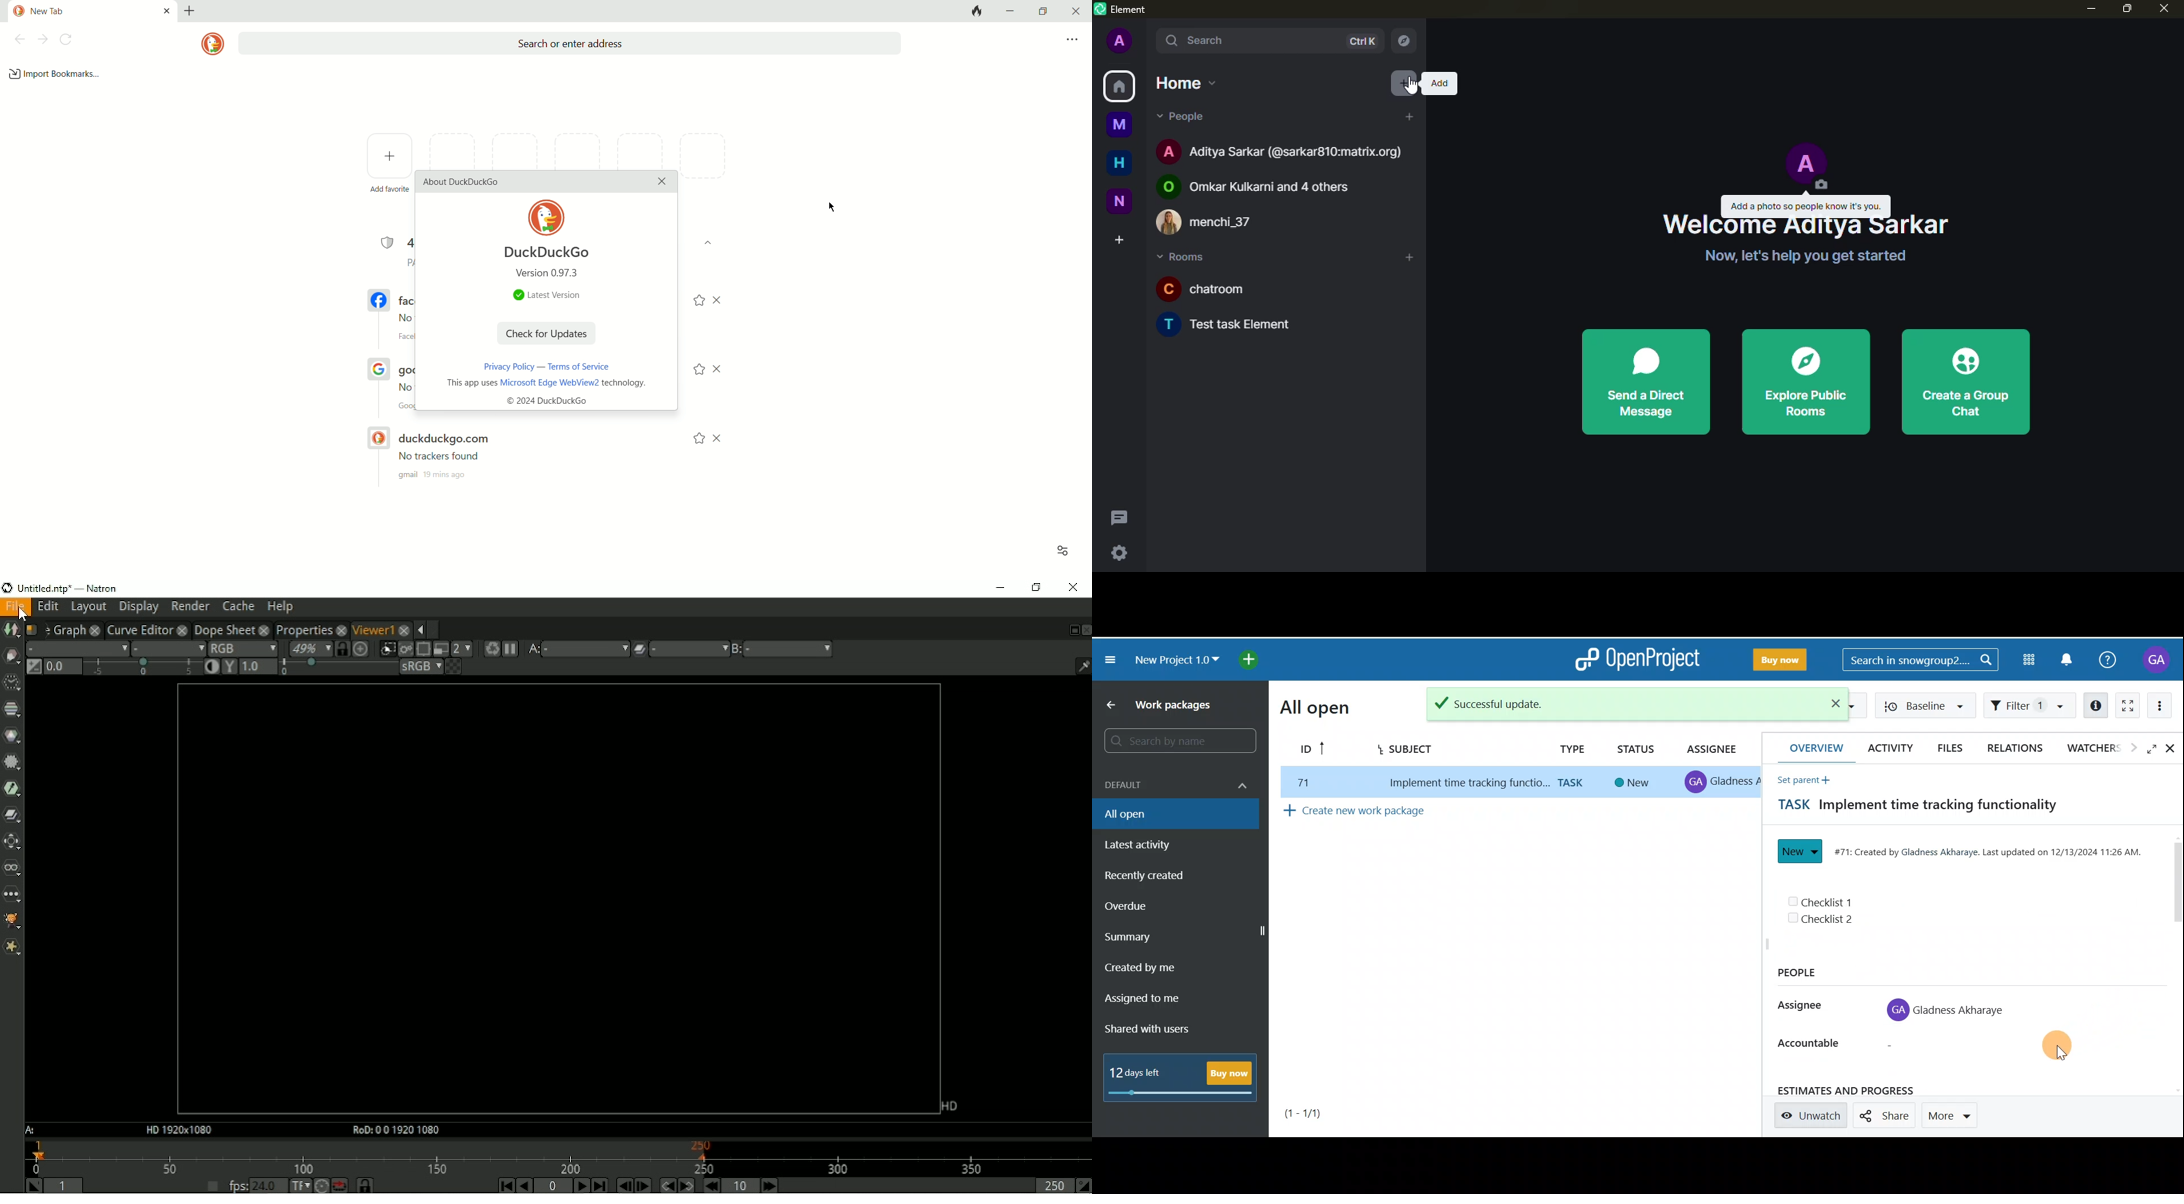  I want to click on explore public rooms, so click(1807, 384).